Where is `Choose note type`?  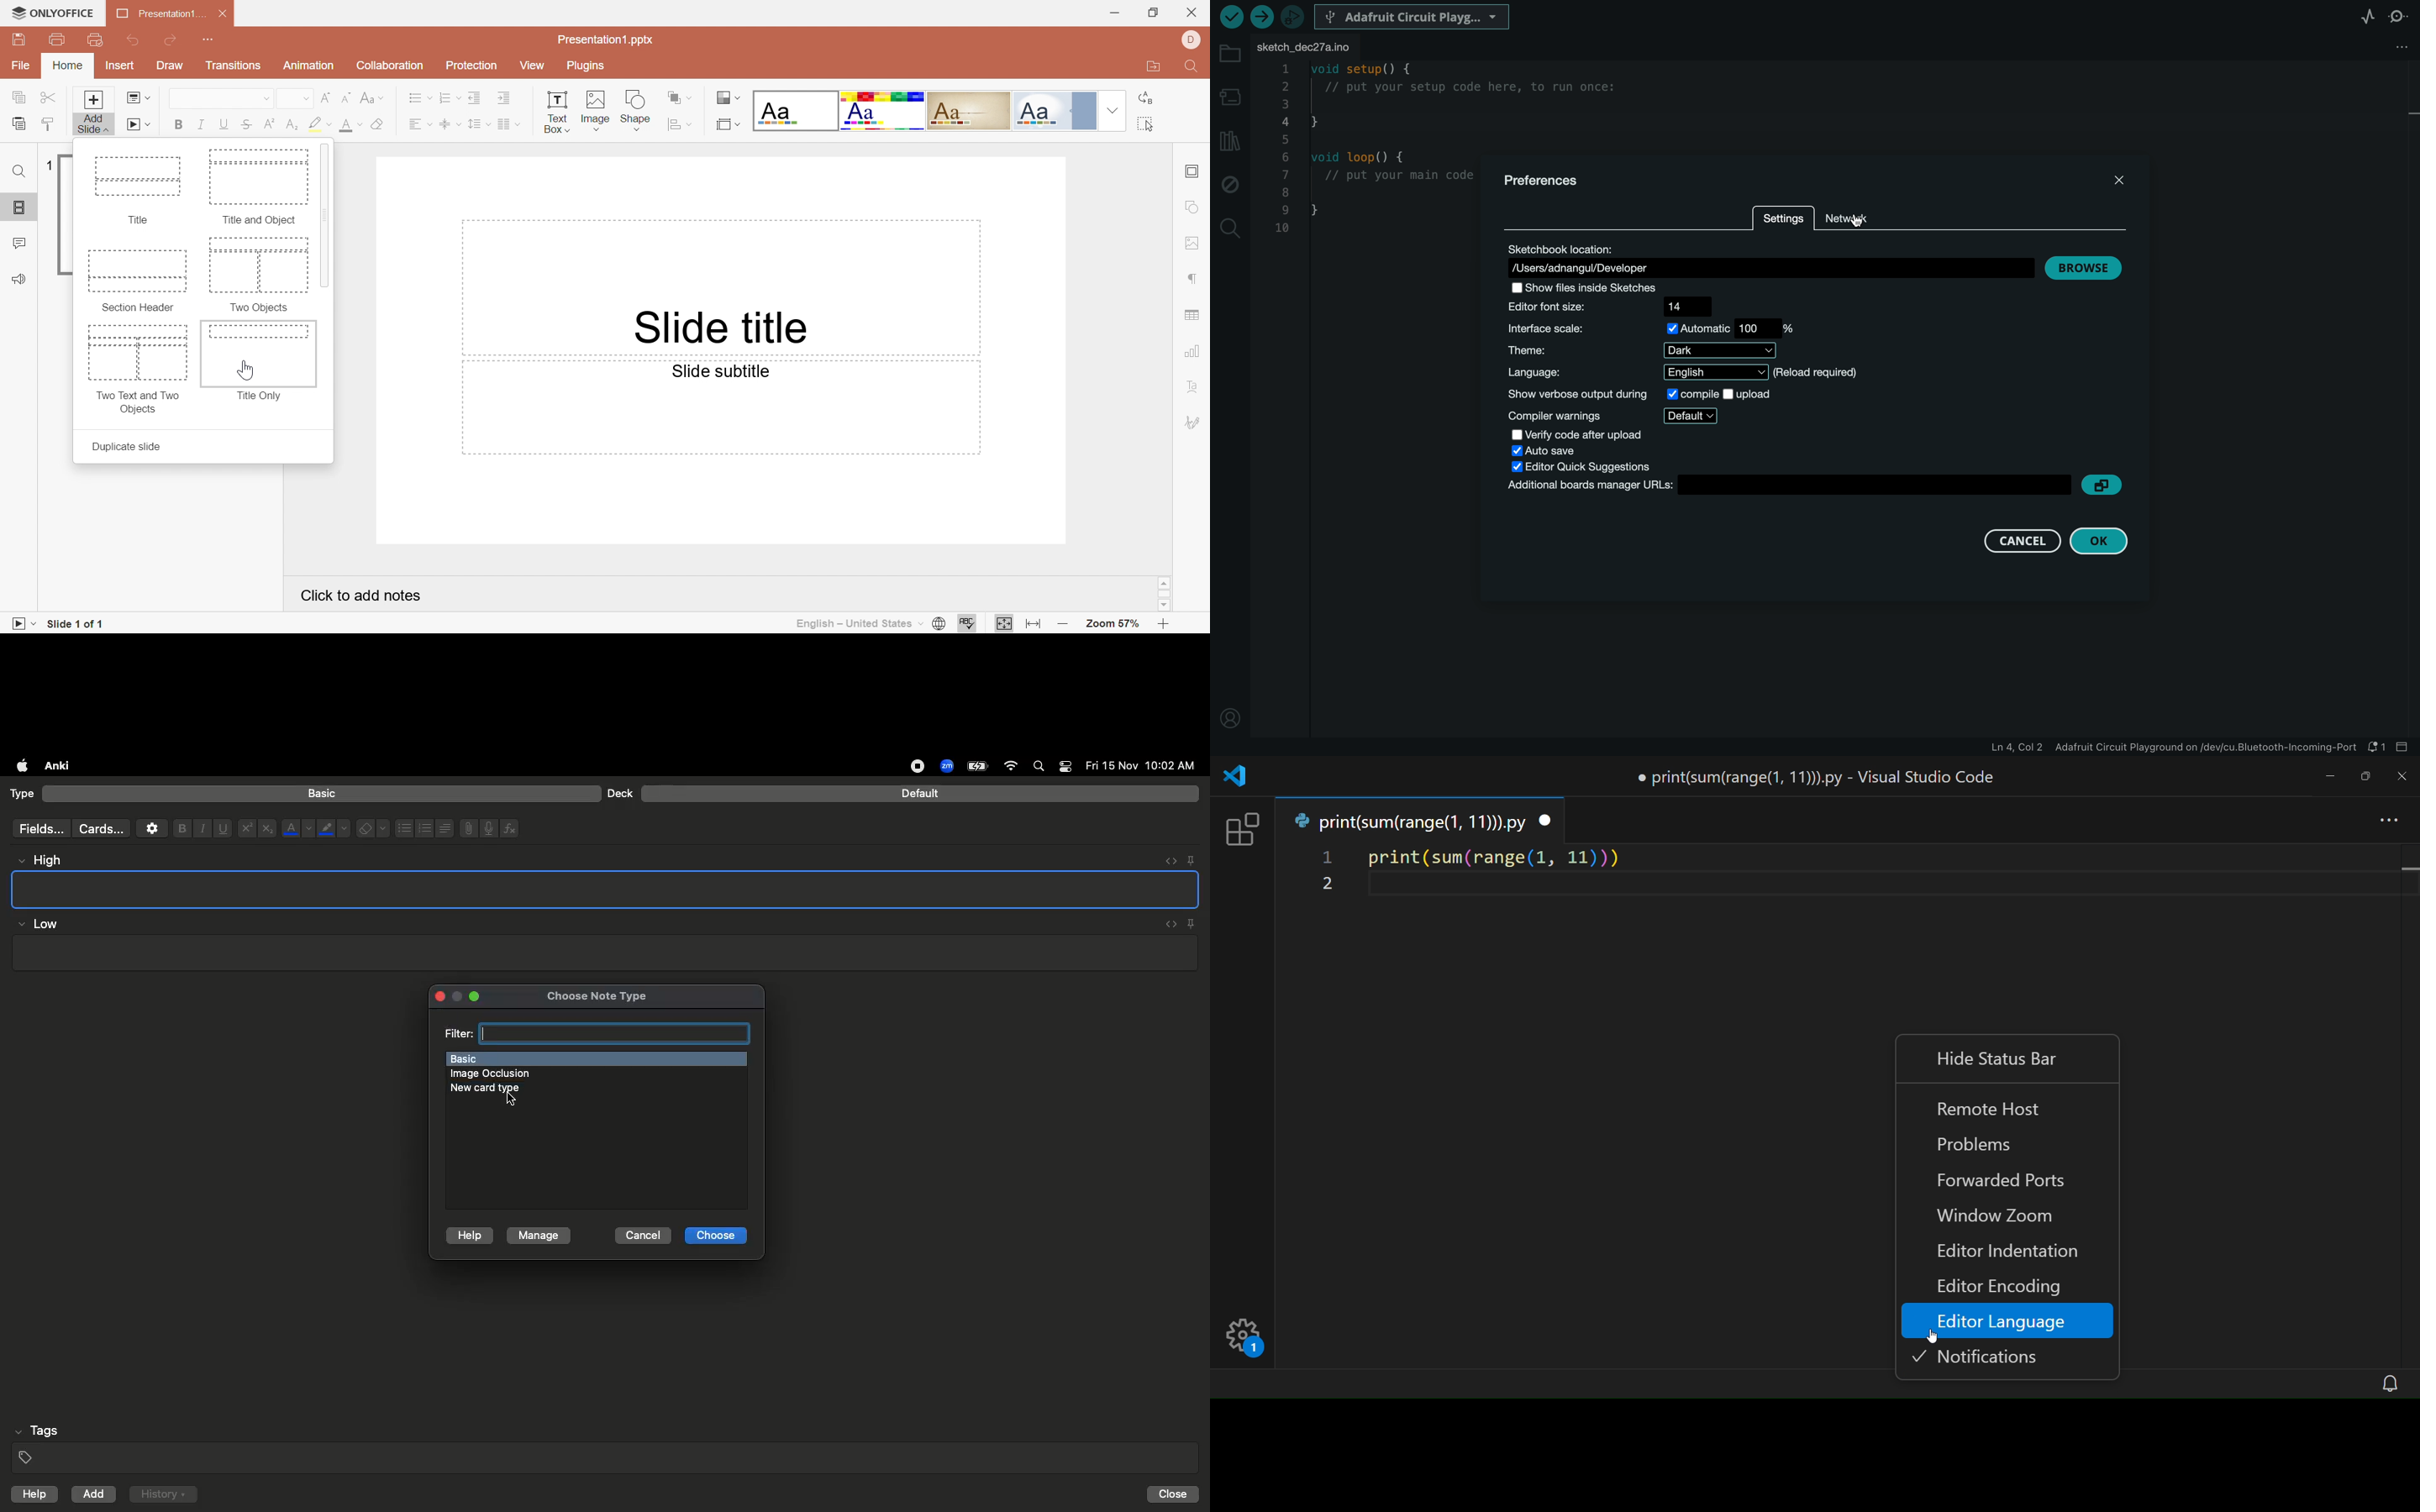 Choose note type is located at coordinates (579, 993).